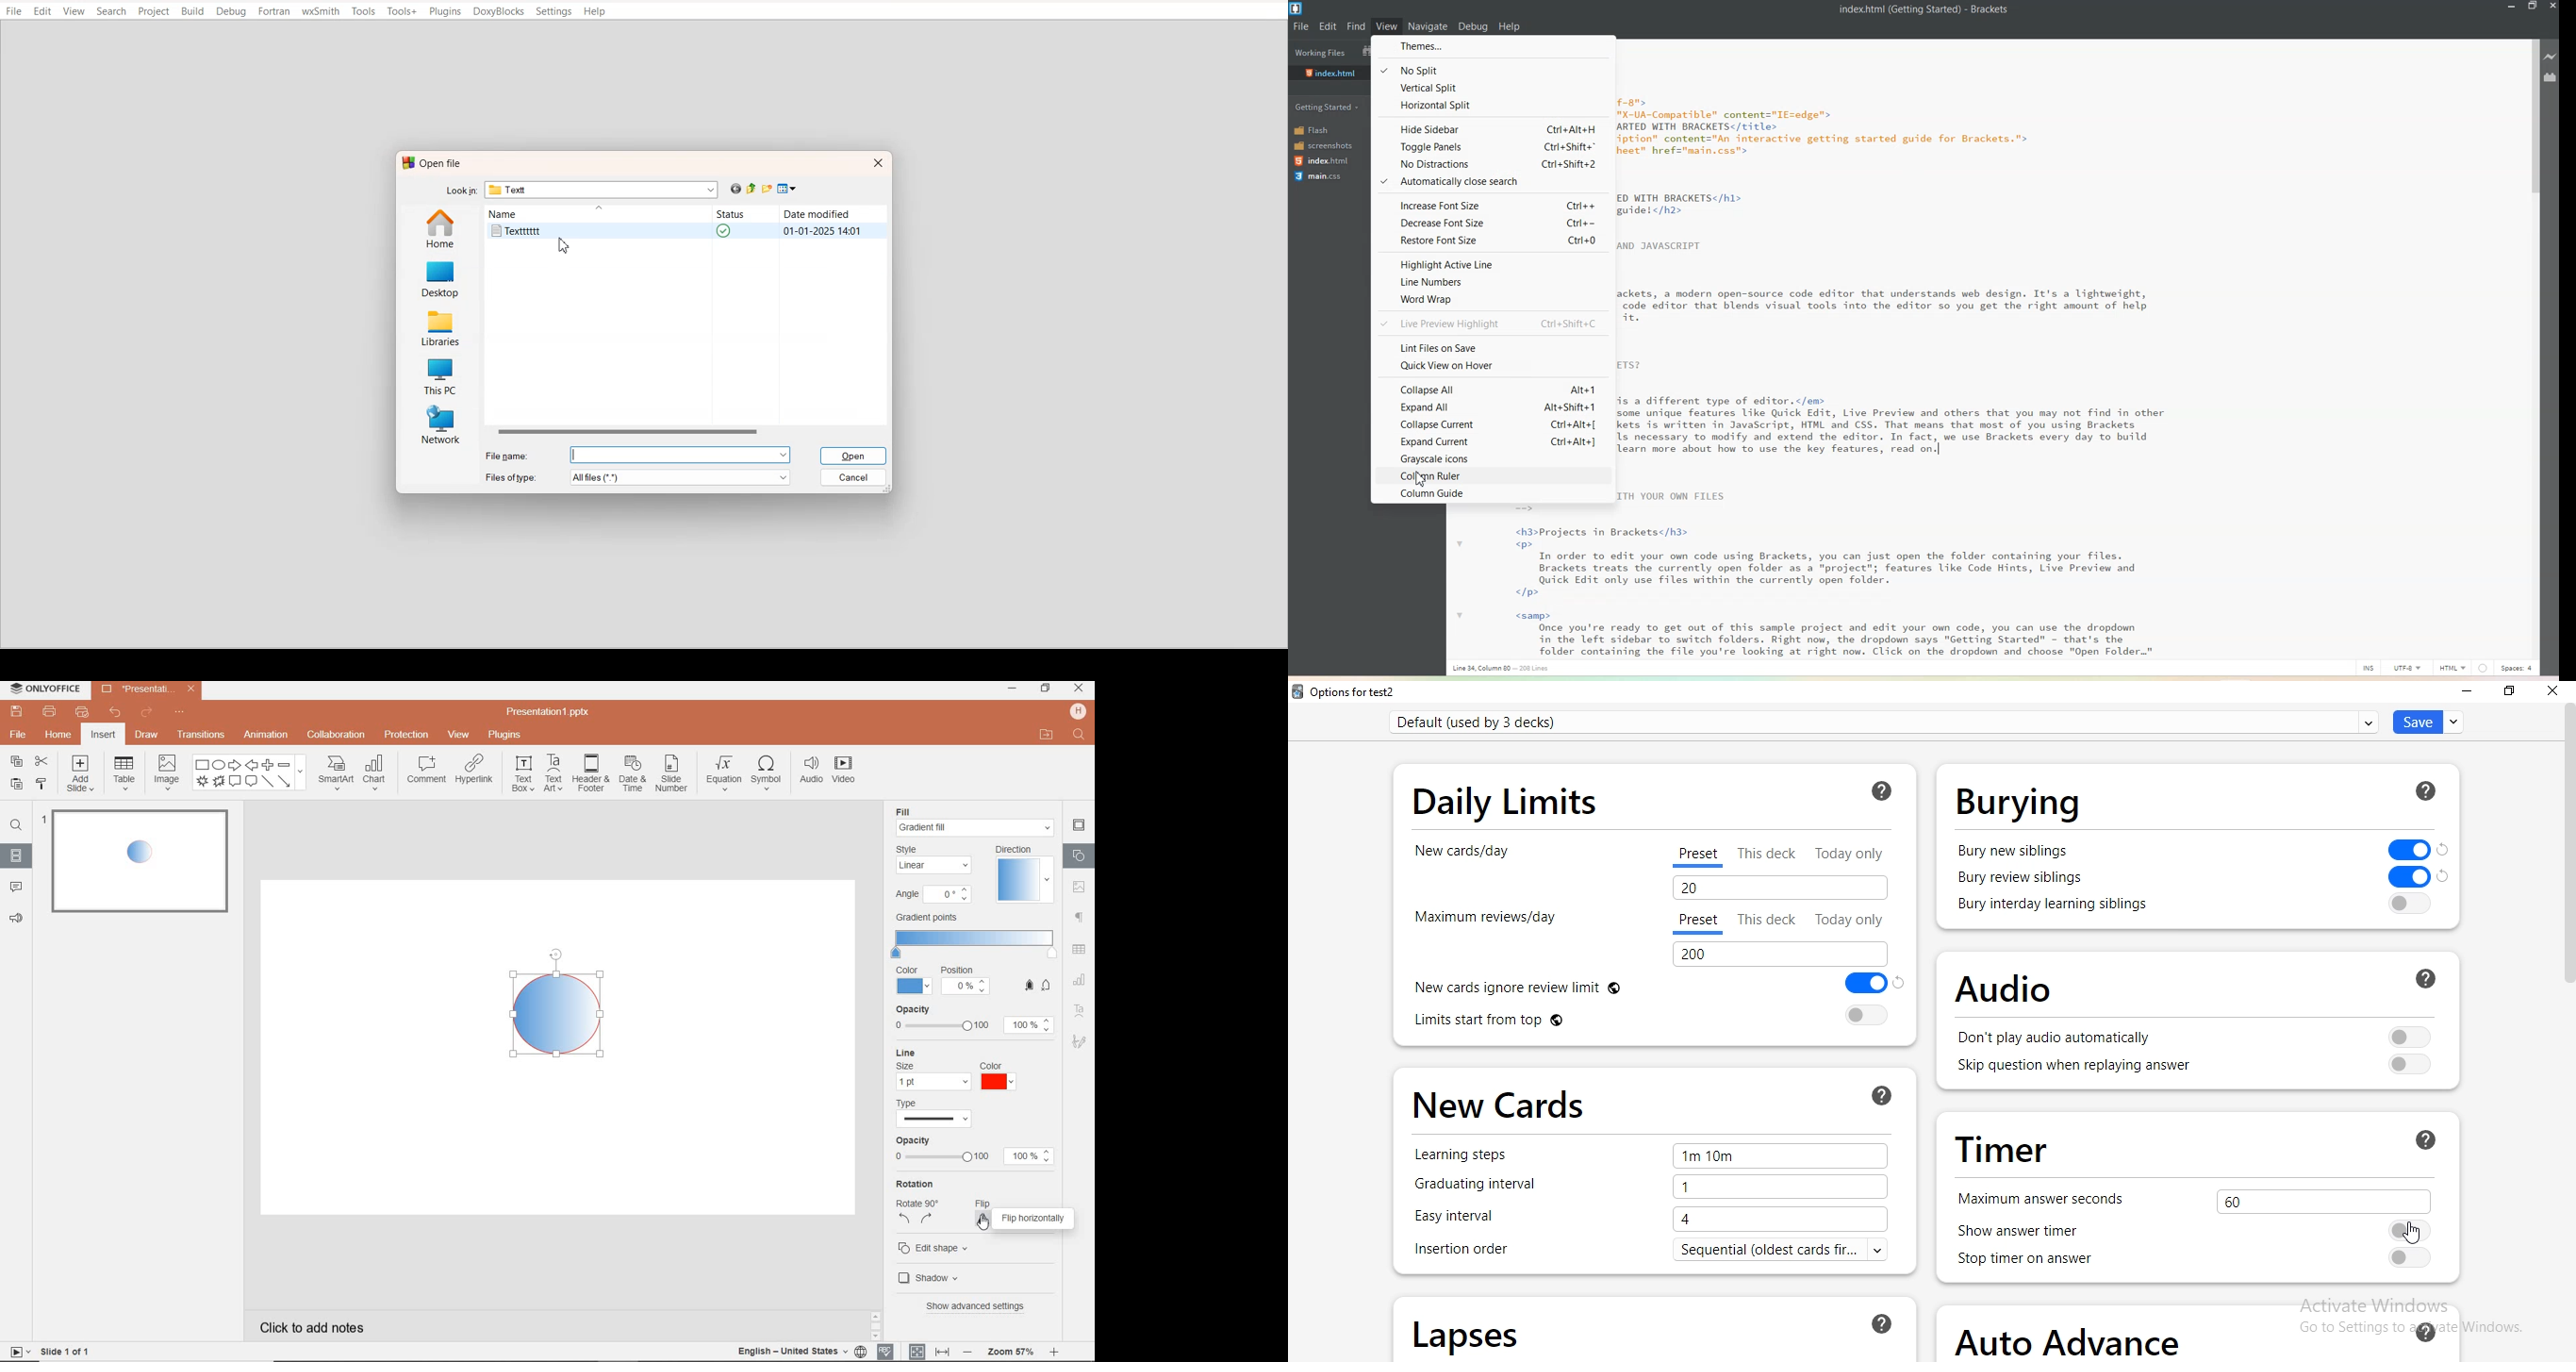 Image resolution: width=2576 pixels, height=1372 pixels. Describe the element at coordinates (321, 11) in the screenshot. I see `wxSmith` at that location.